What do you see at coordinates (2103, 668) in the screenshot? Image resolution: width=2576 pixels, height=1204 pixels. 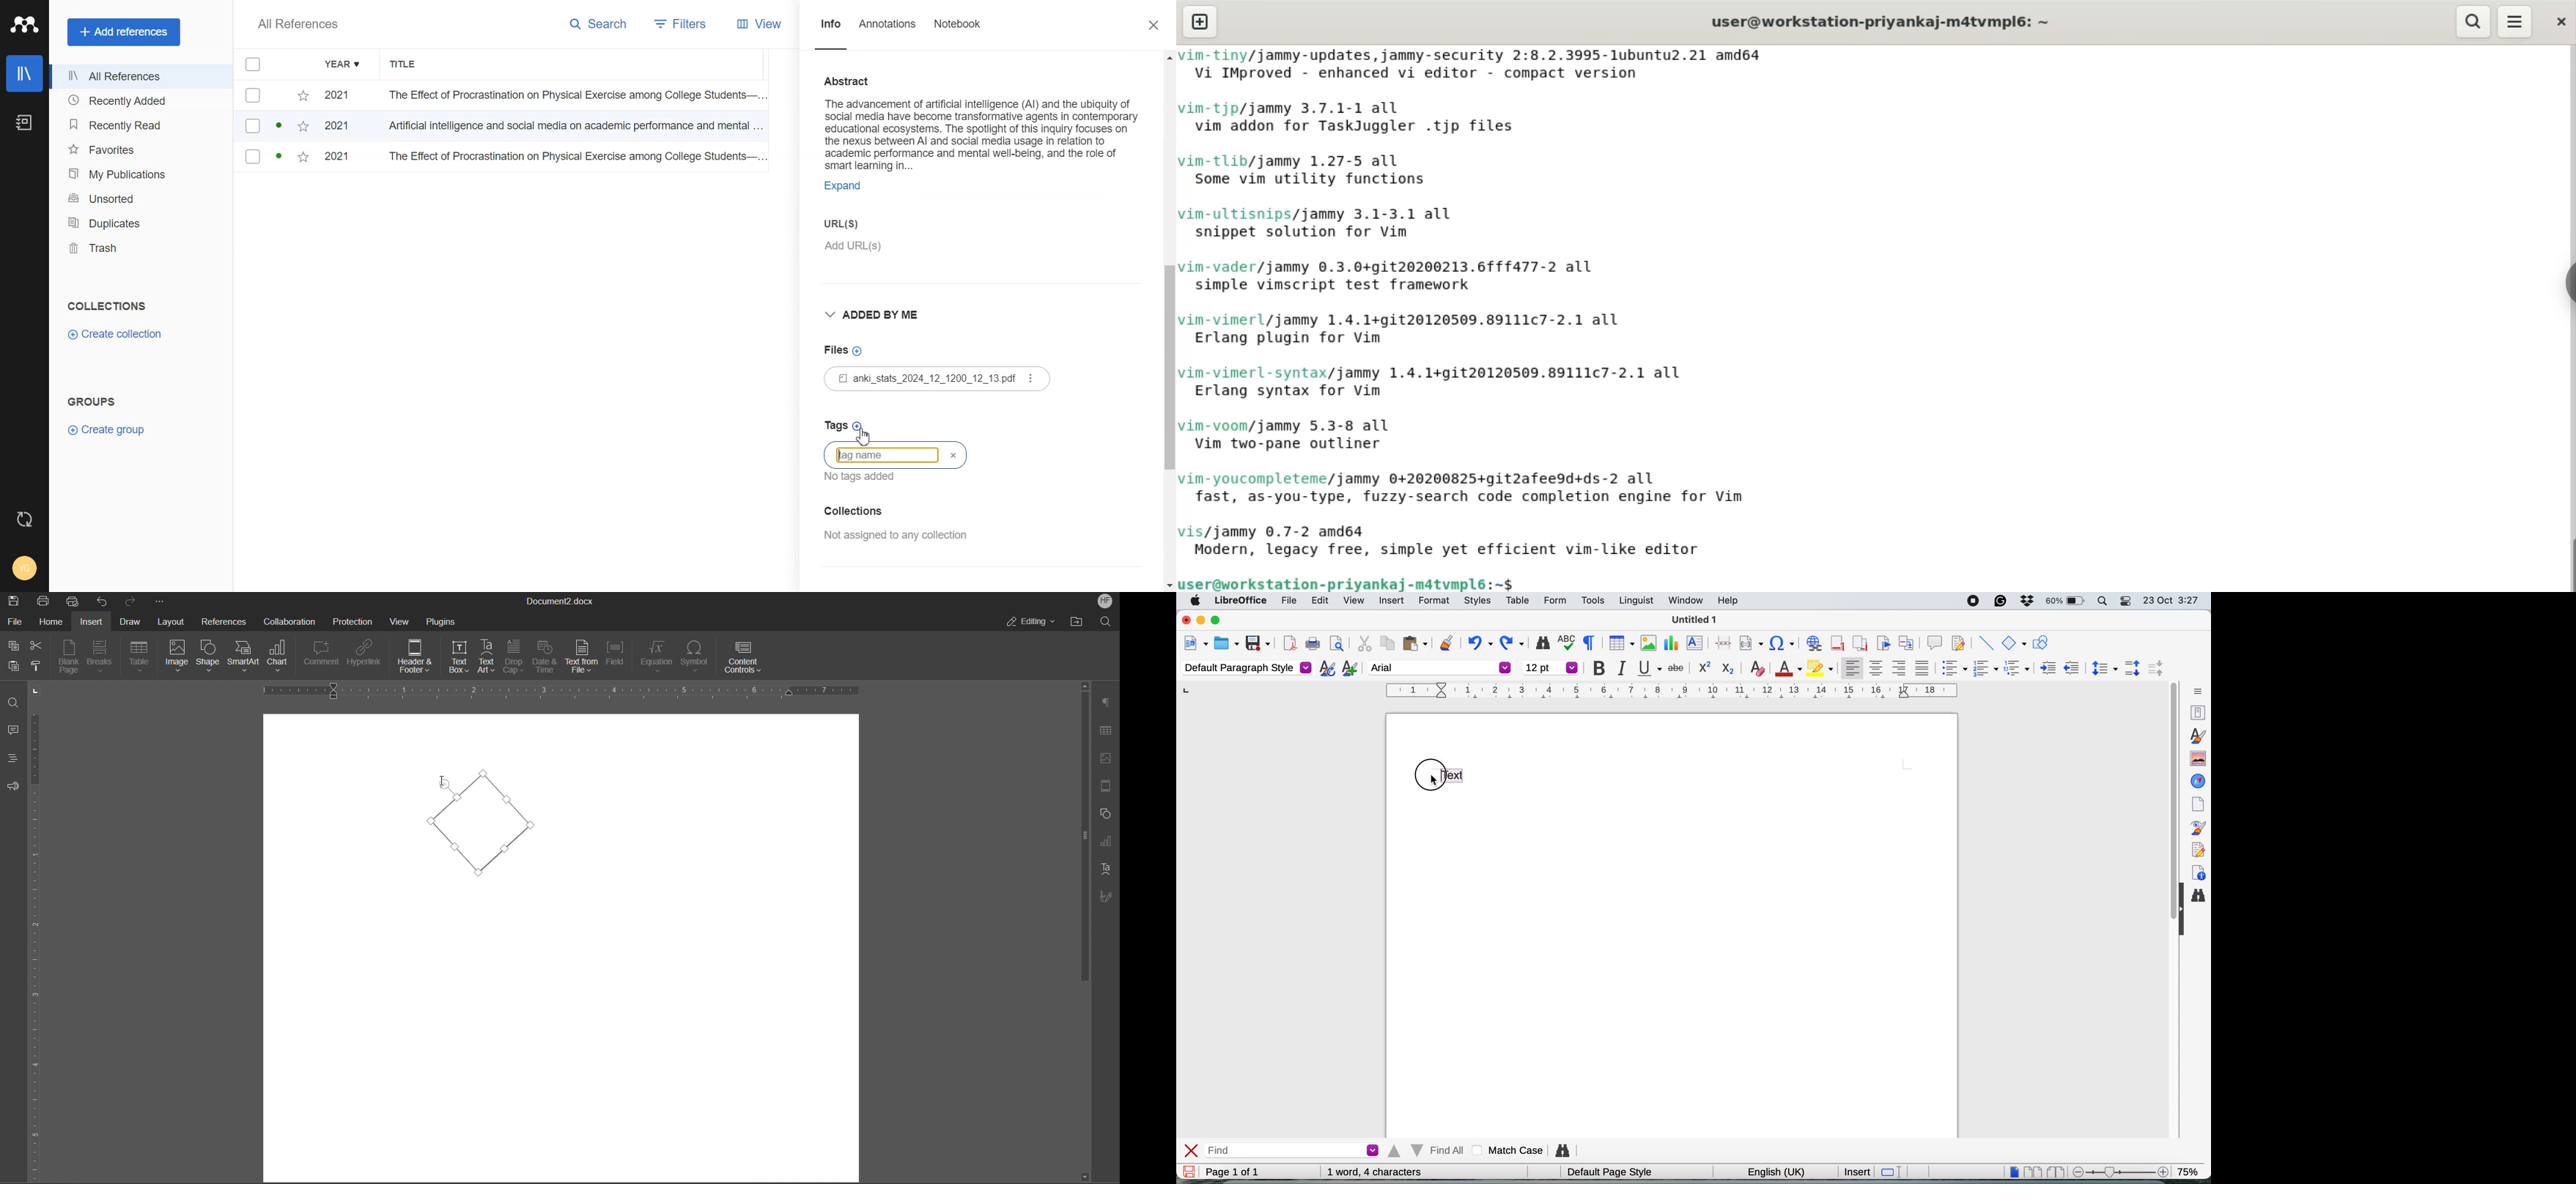 I see `set line spacing` at bounding box center [2103, 668].